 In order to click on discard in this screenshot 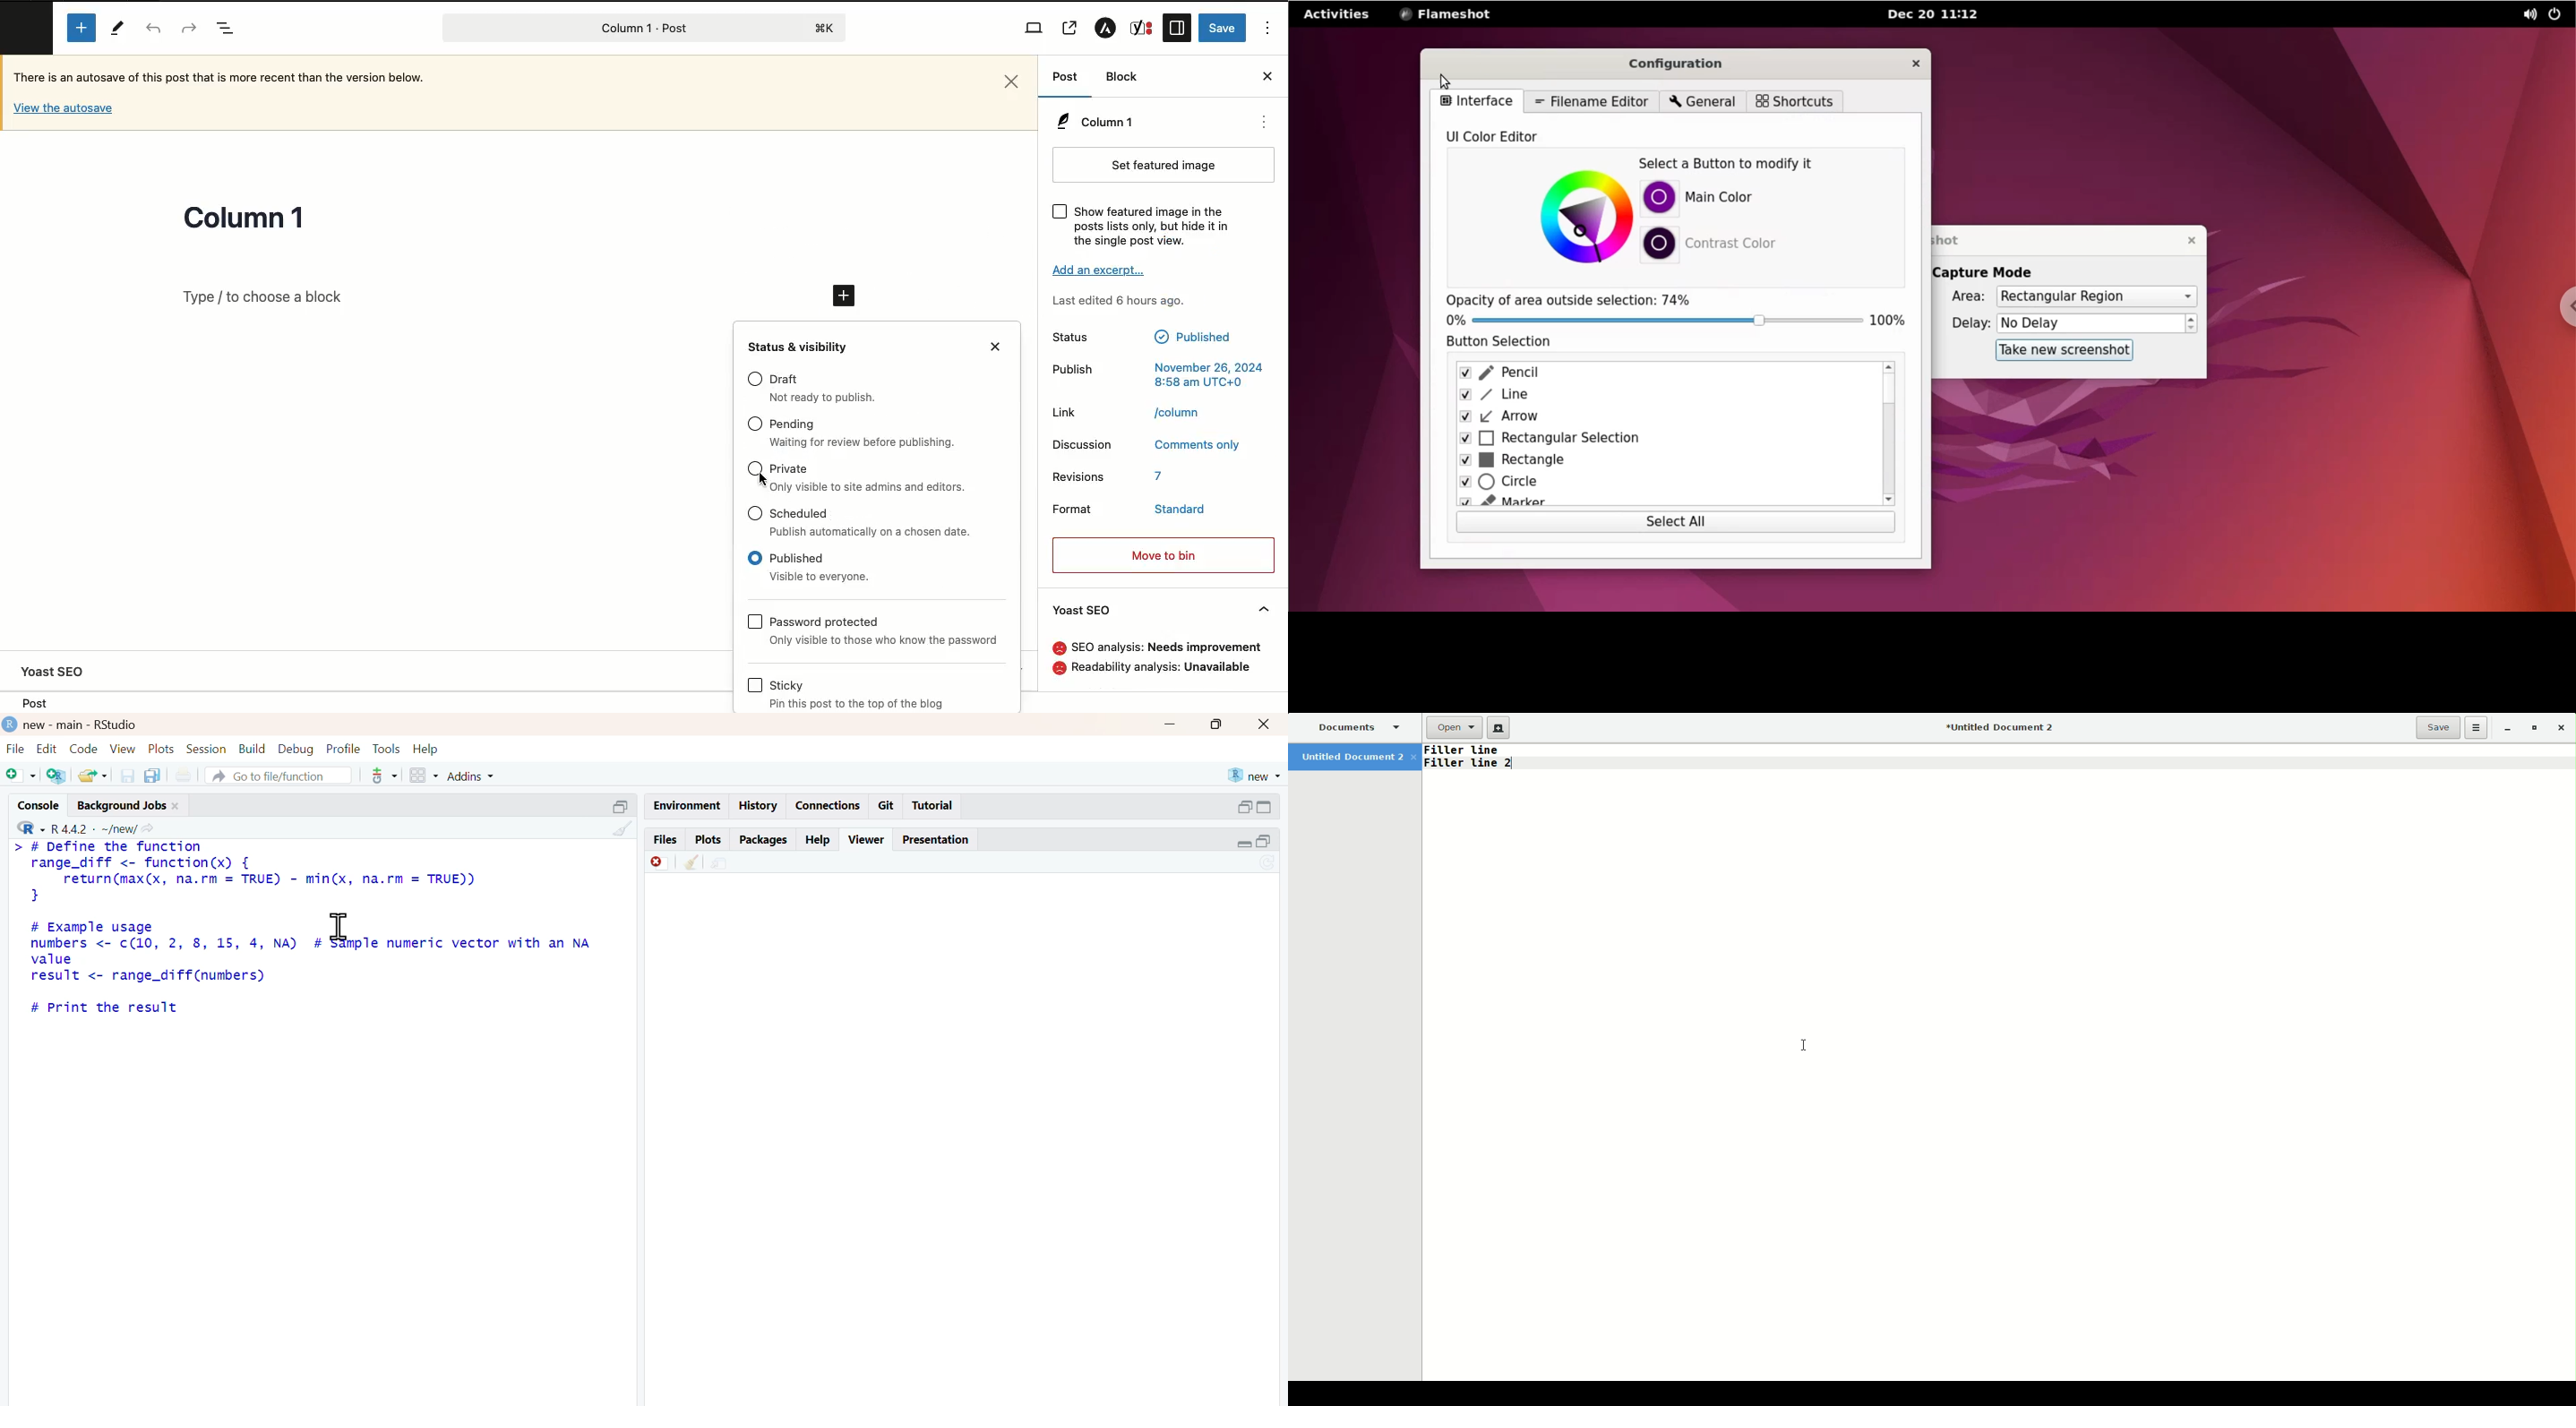, I will do `click(661, 864)`.